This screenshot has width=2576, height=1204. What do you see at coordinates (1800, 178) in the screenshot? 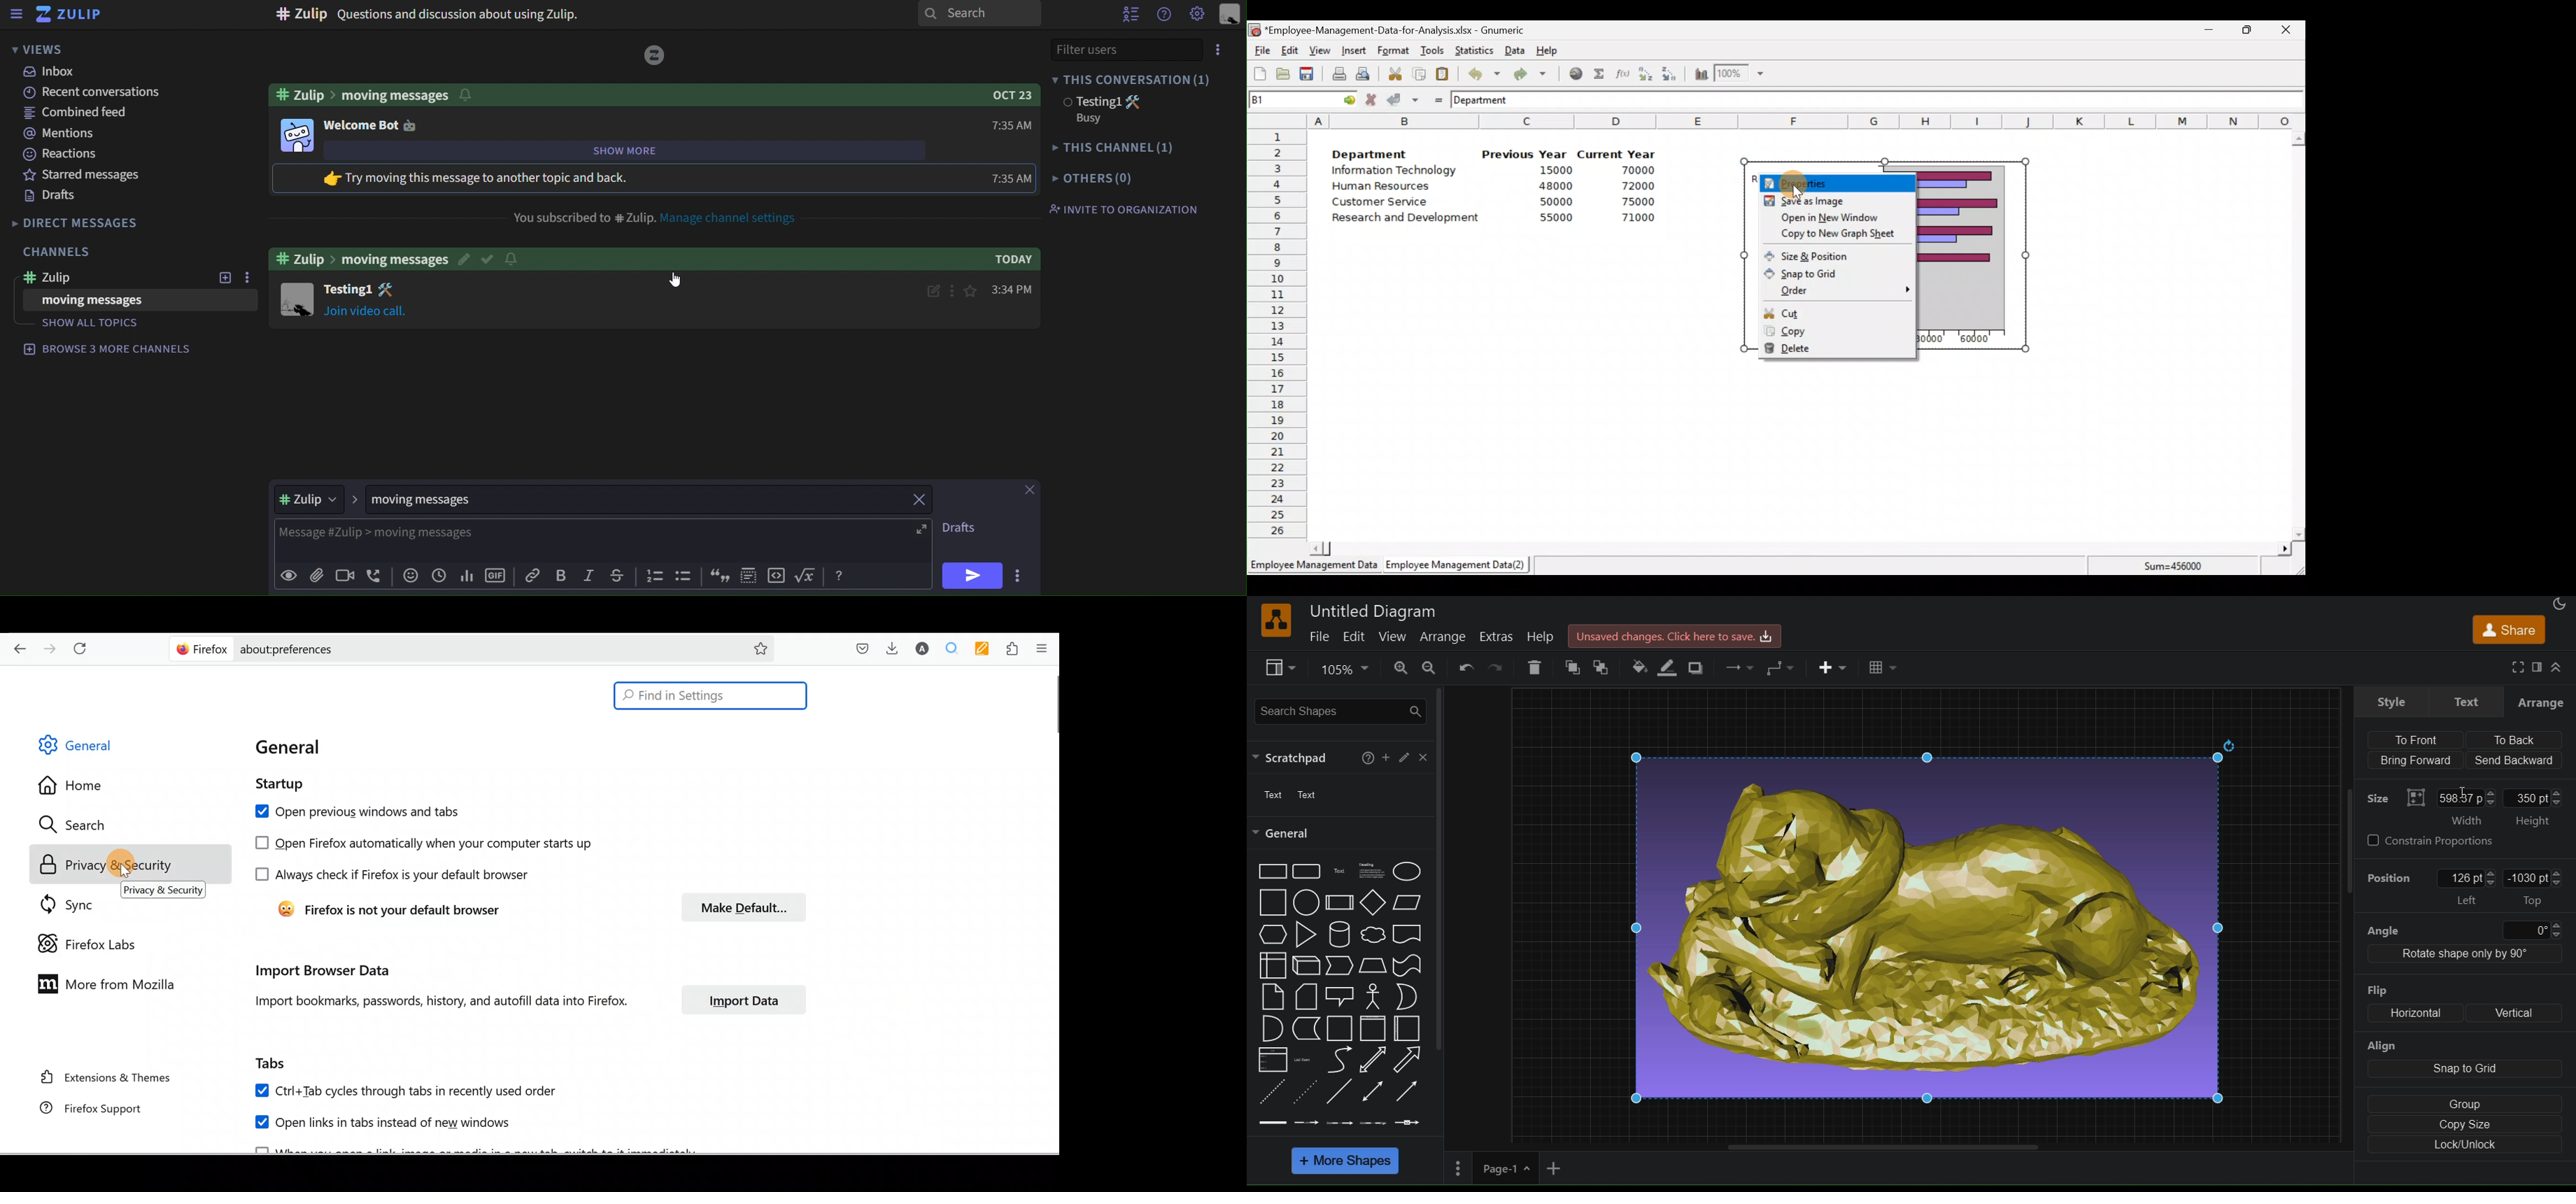
I see `Cursor on properties` at bounding box center [1800, 178].